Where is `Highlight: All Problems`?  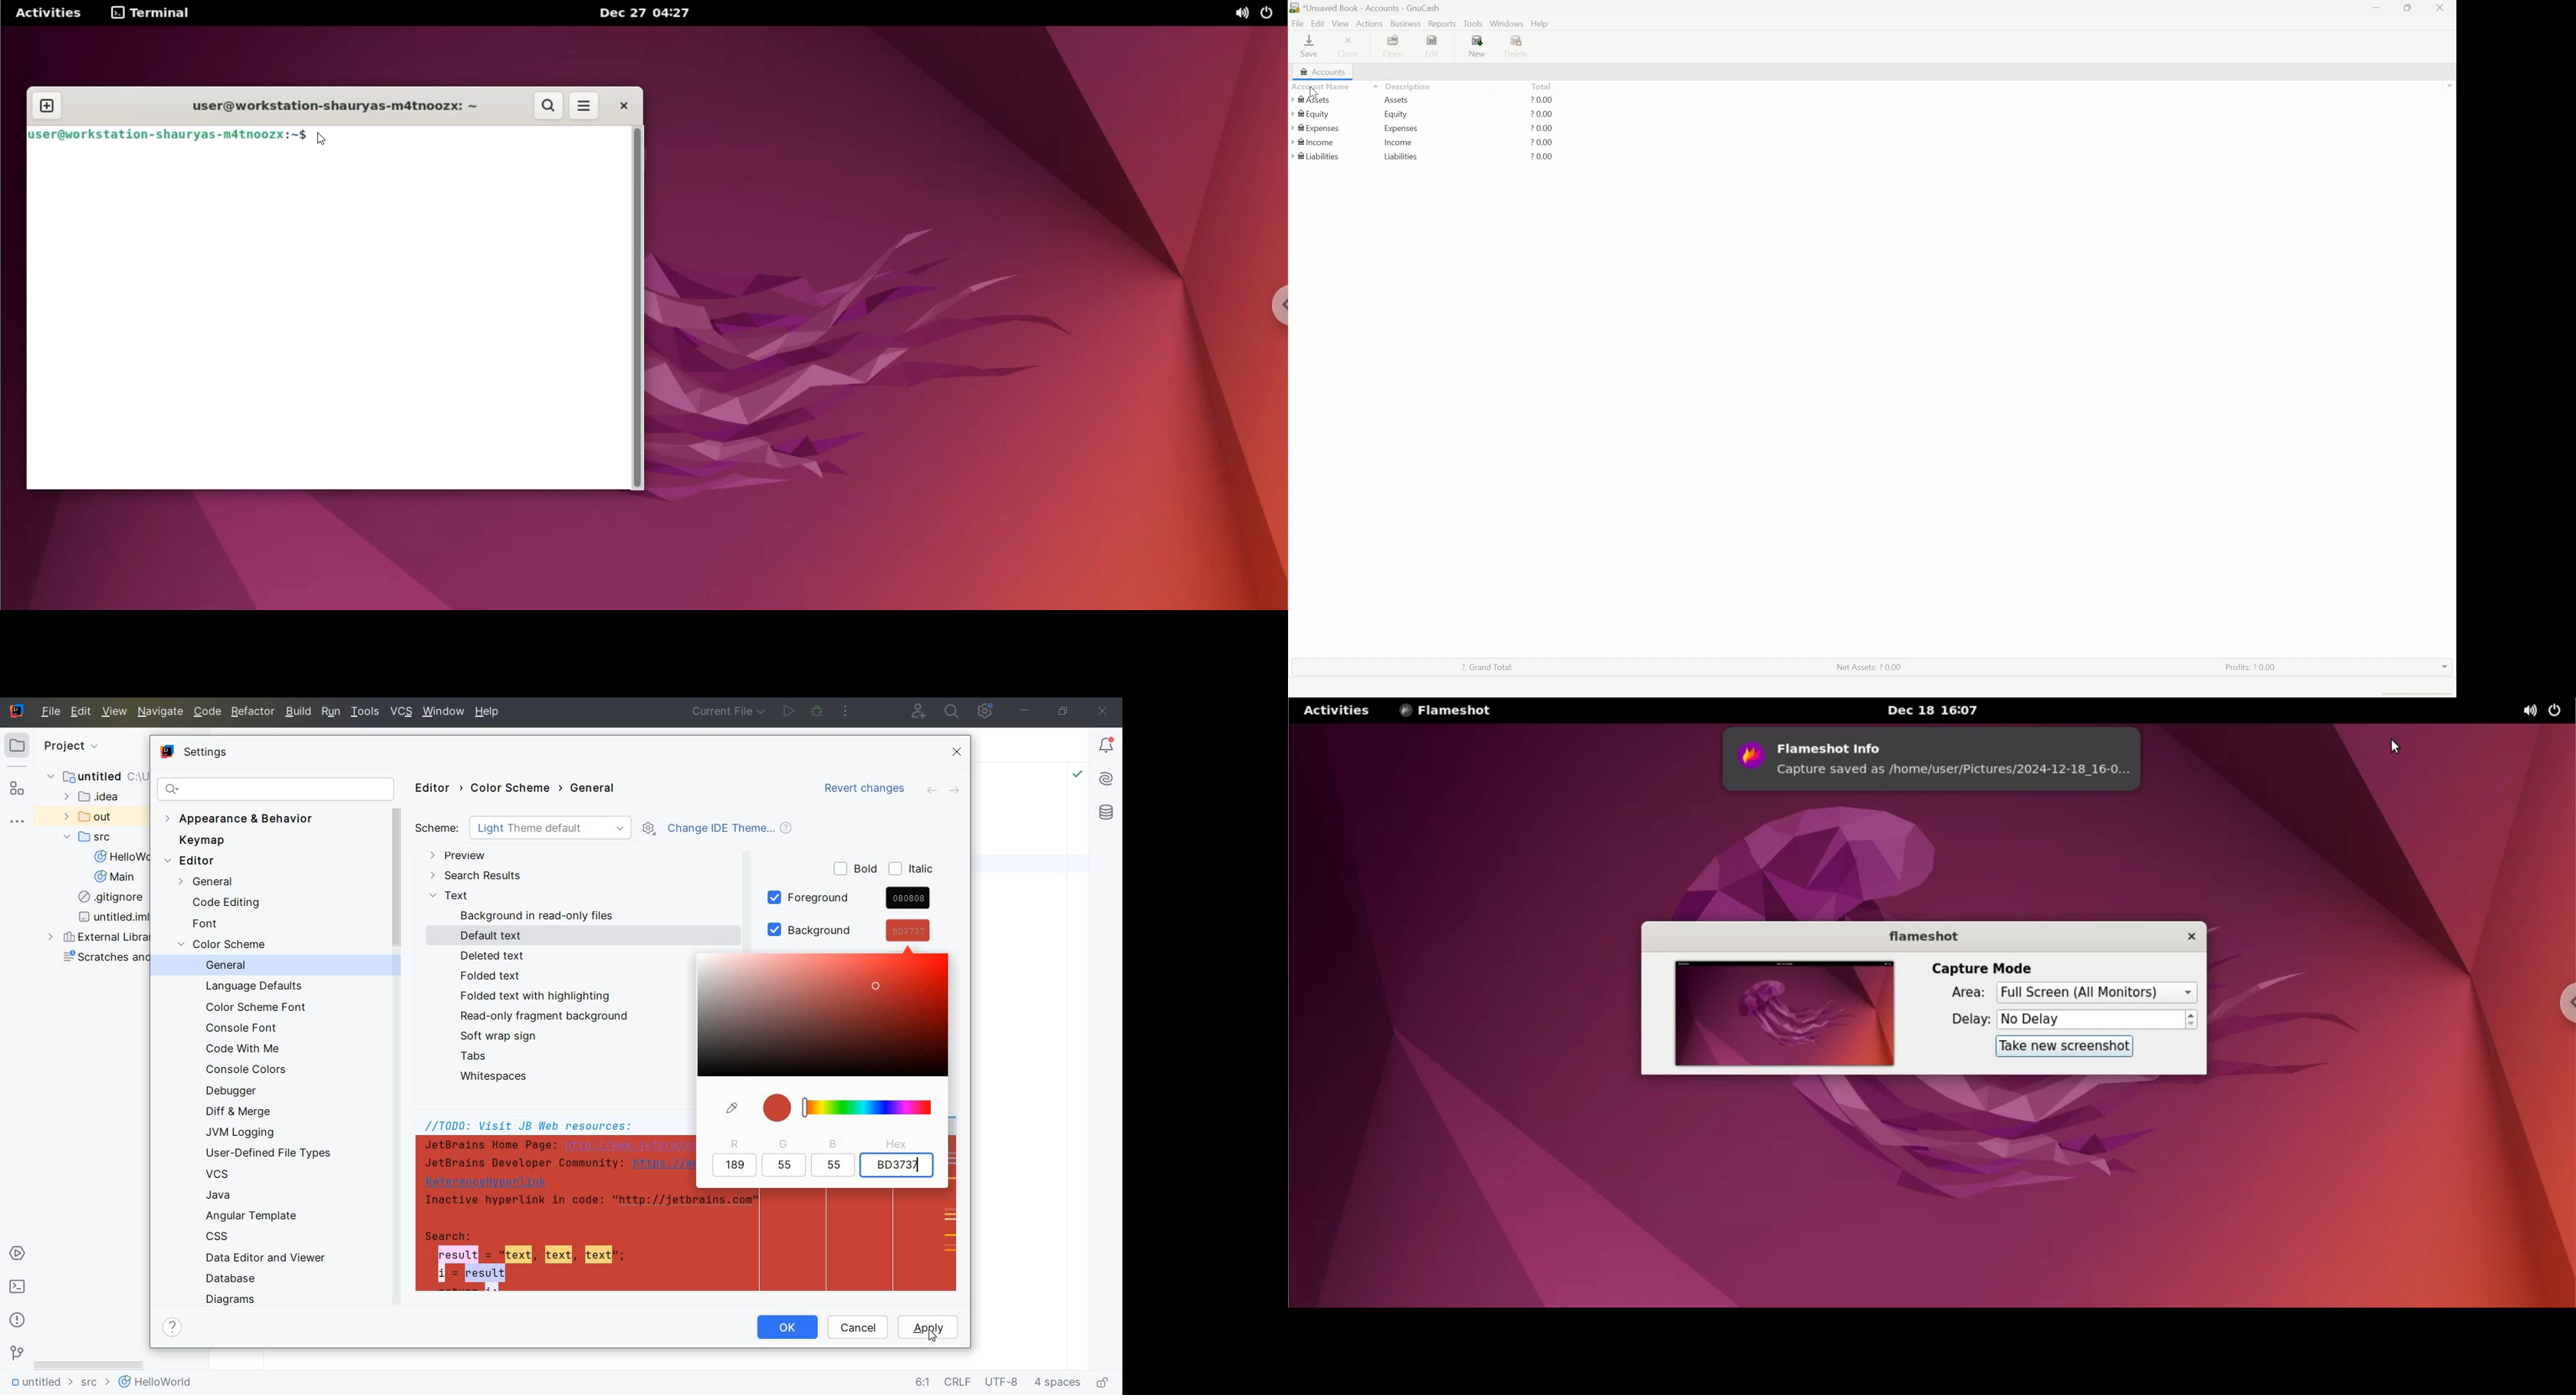 Highlight: All Problems is located at coordinates (1078, 776).